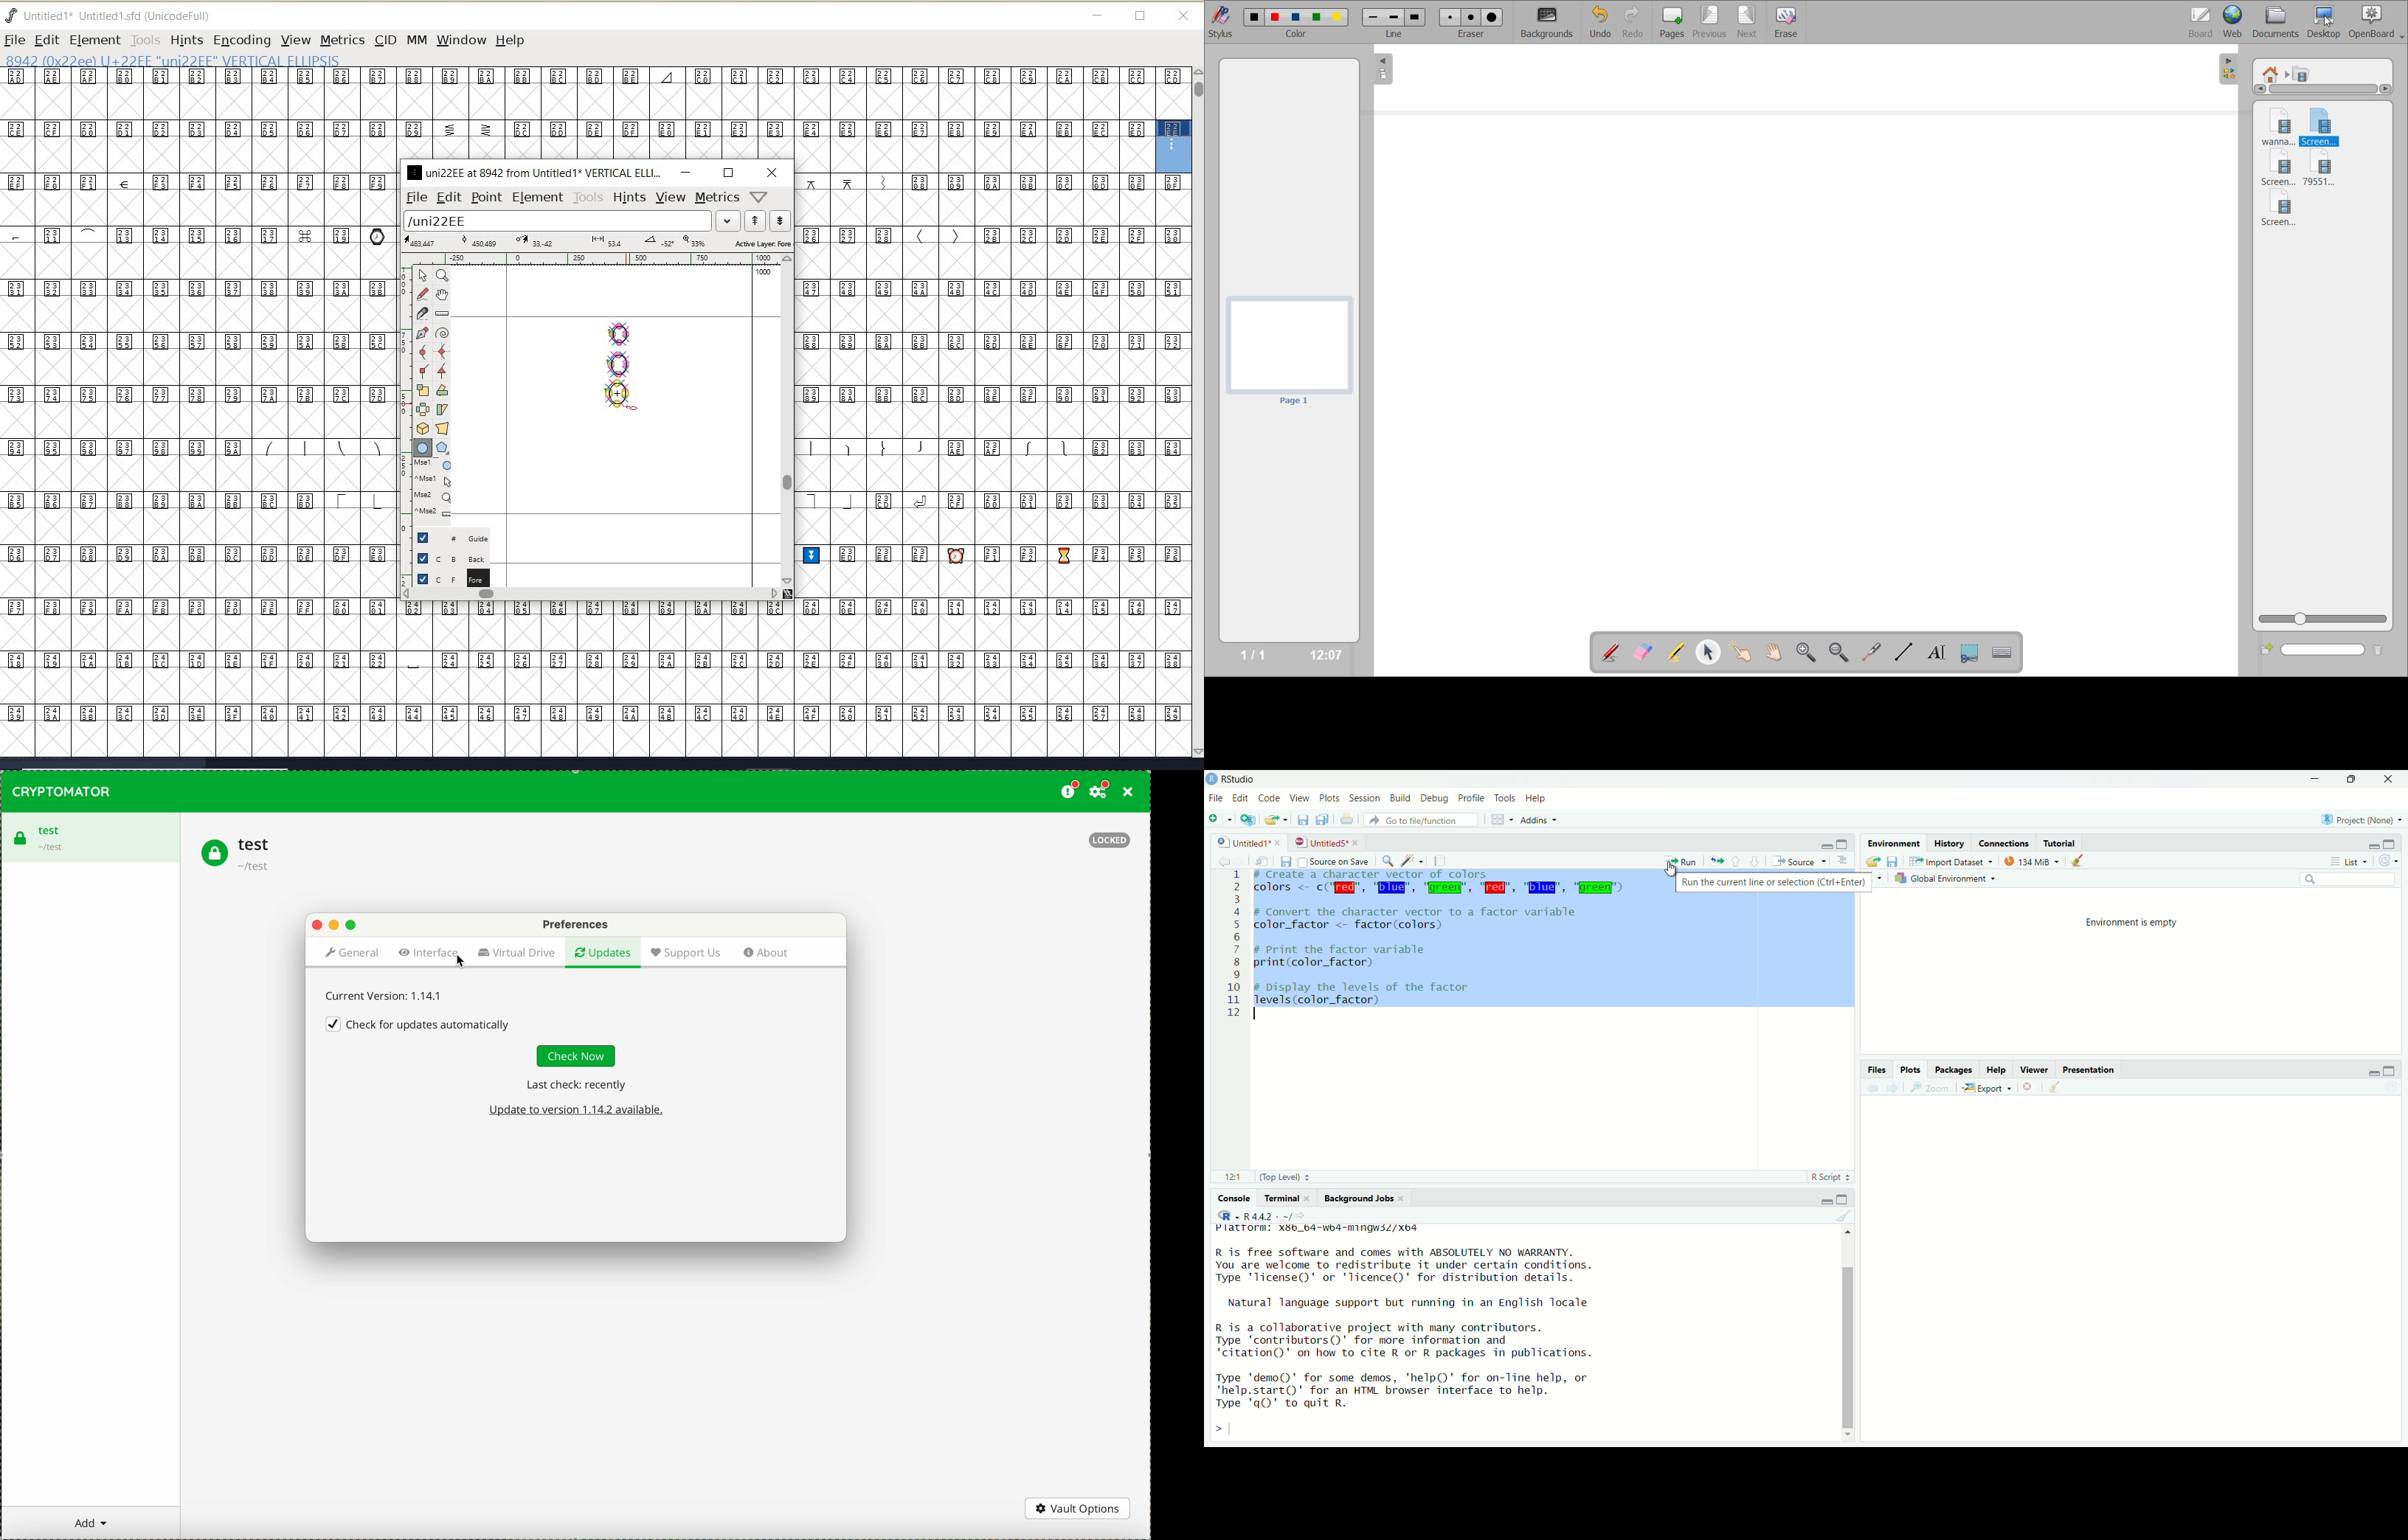  What do you see at coordinates (430, 954) in the screenshot?
I see `interface` at bounding box center [430, 954].